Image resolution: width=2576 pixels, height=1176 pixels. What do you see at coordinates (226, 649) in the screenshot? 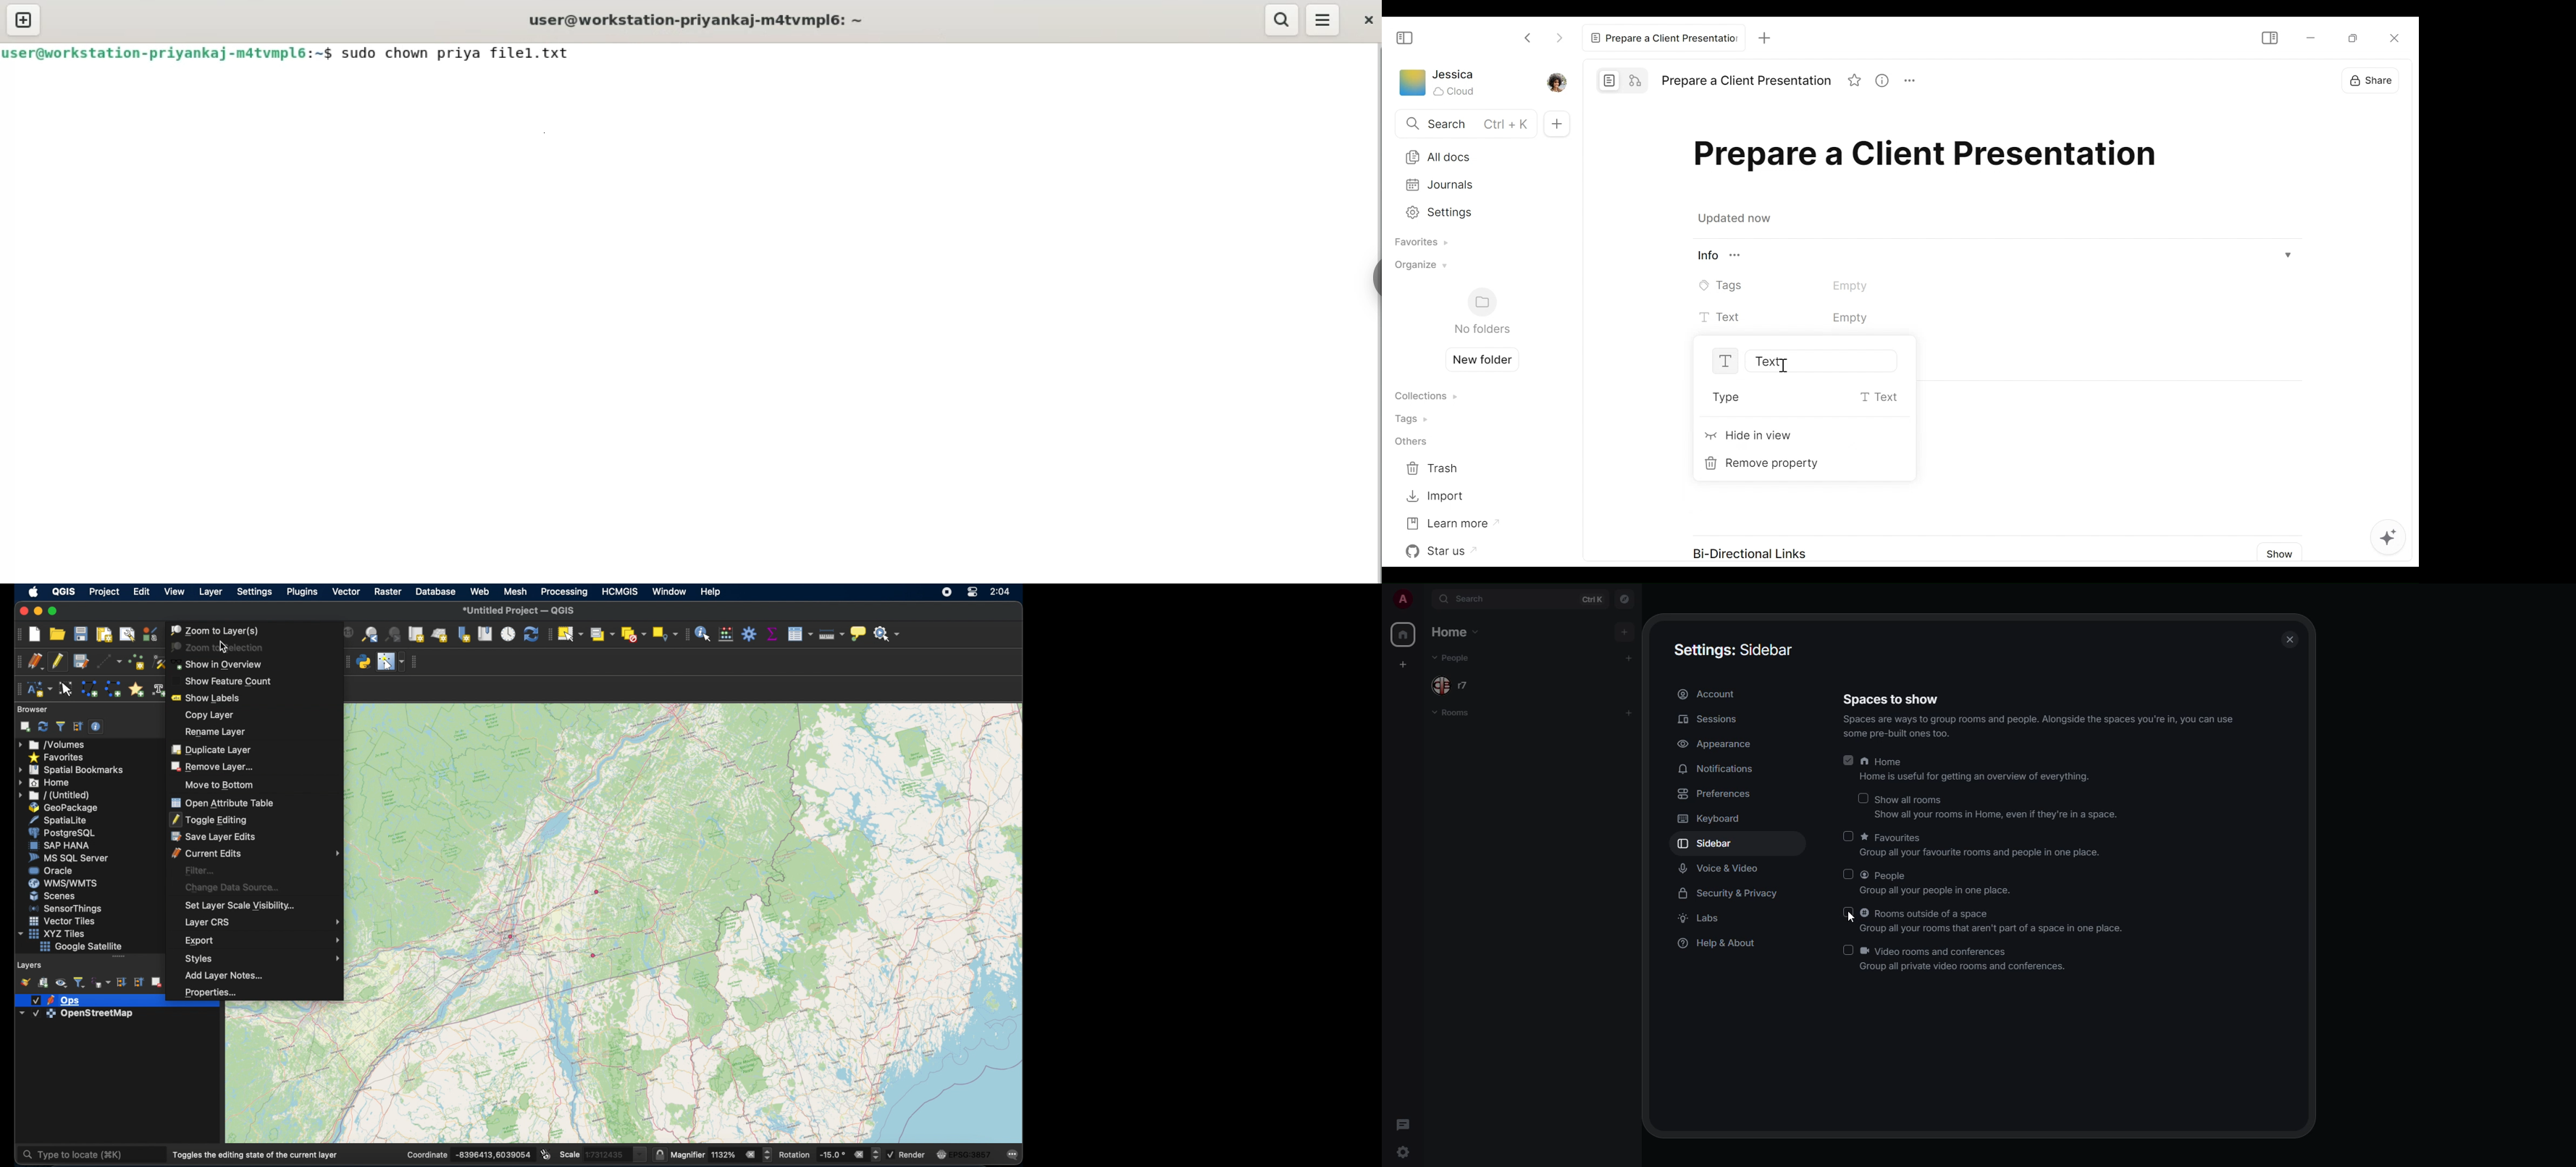
I see `cursor` at bounding box center [226, 649].